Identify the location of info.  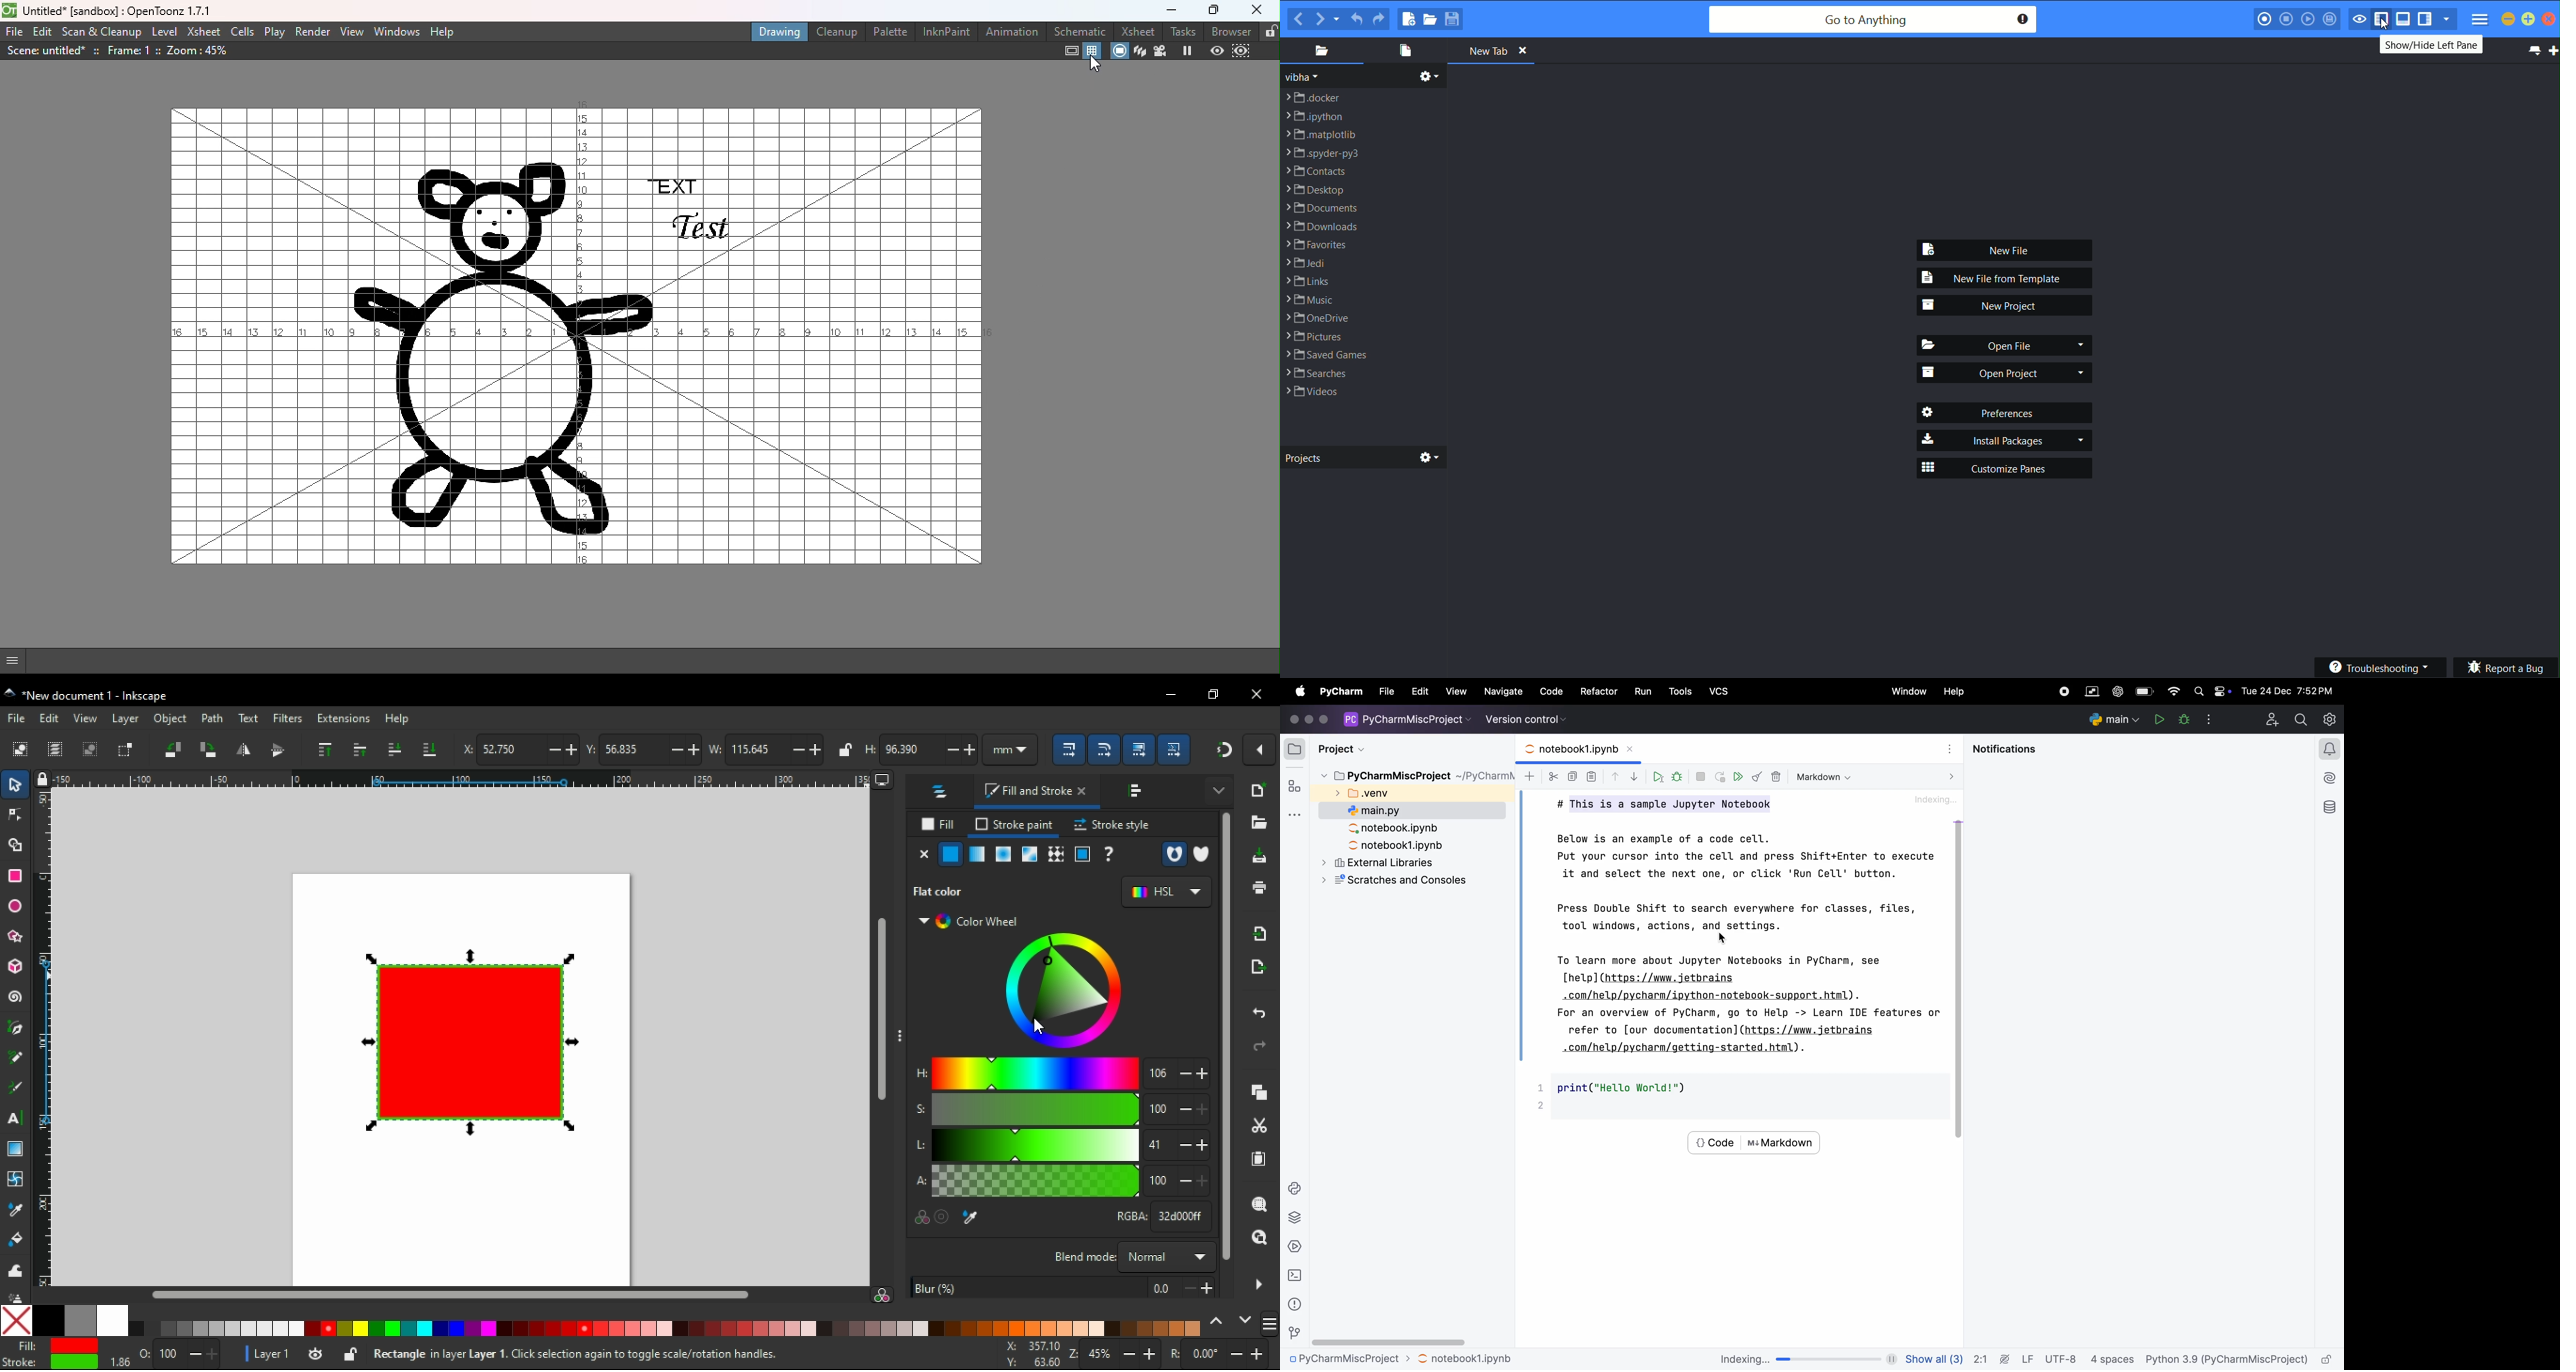
(1297, 1306).